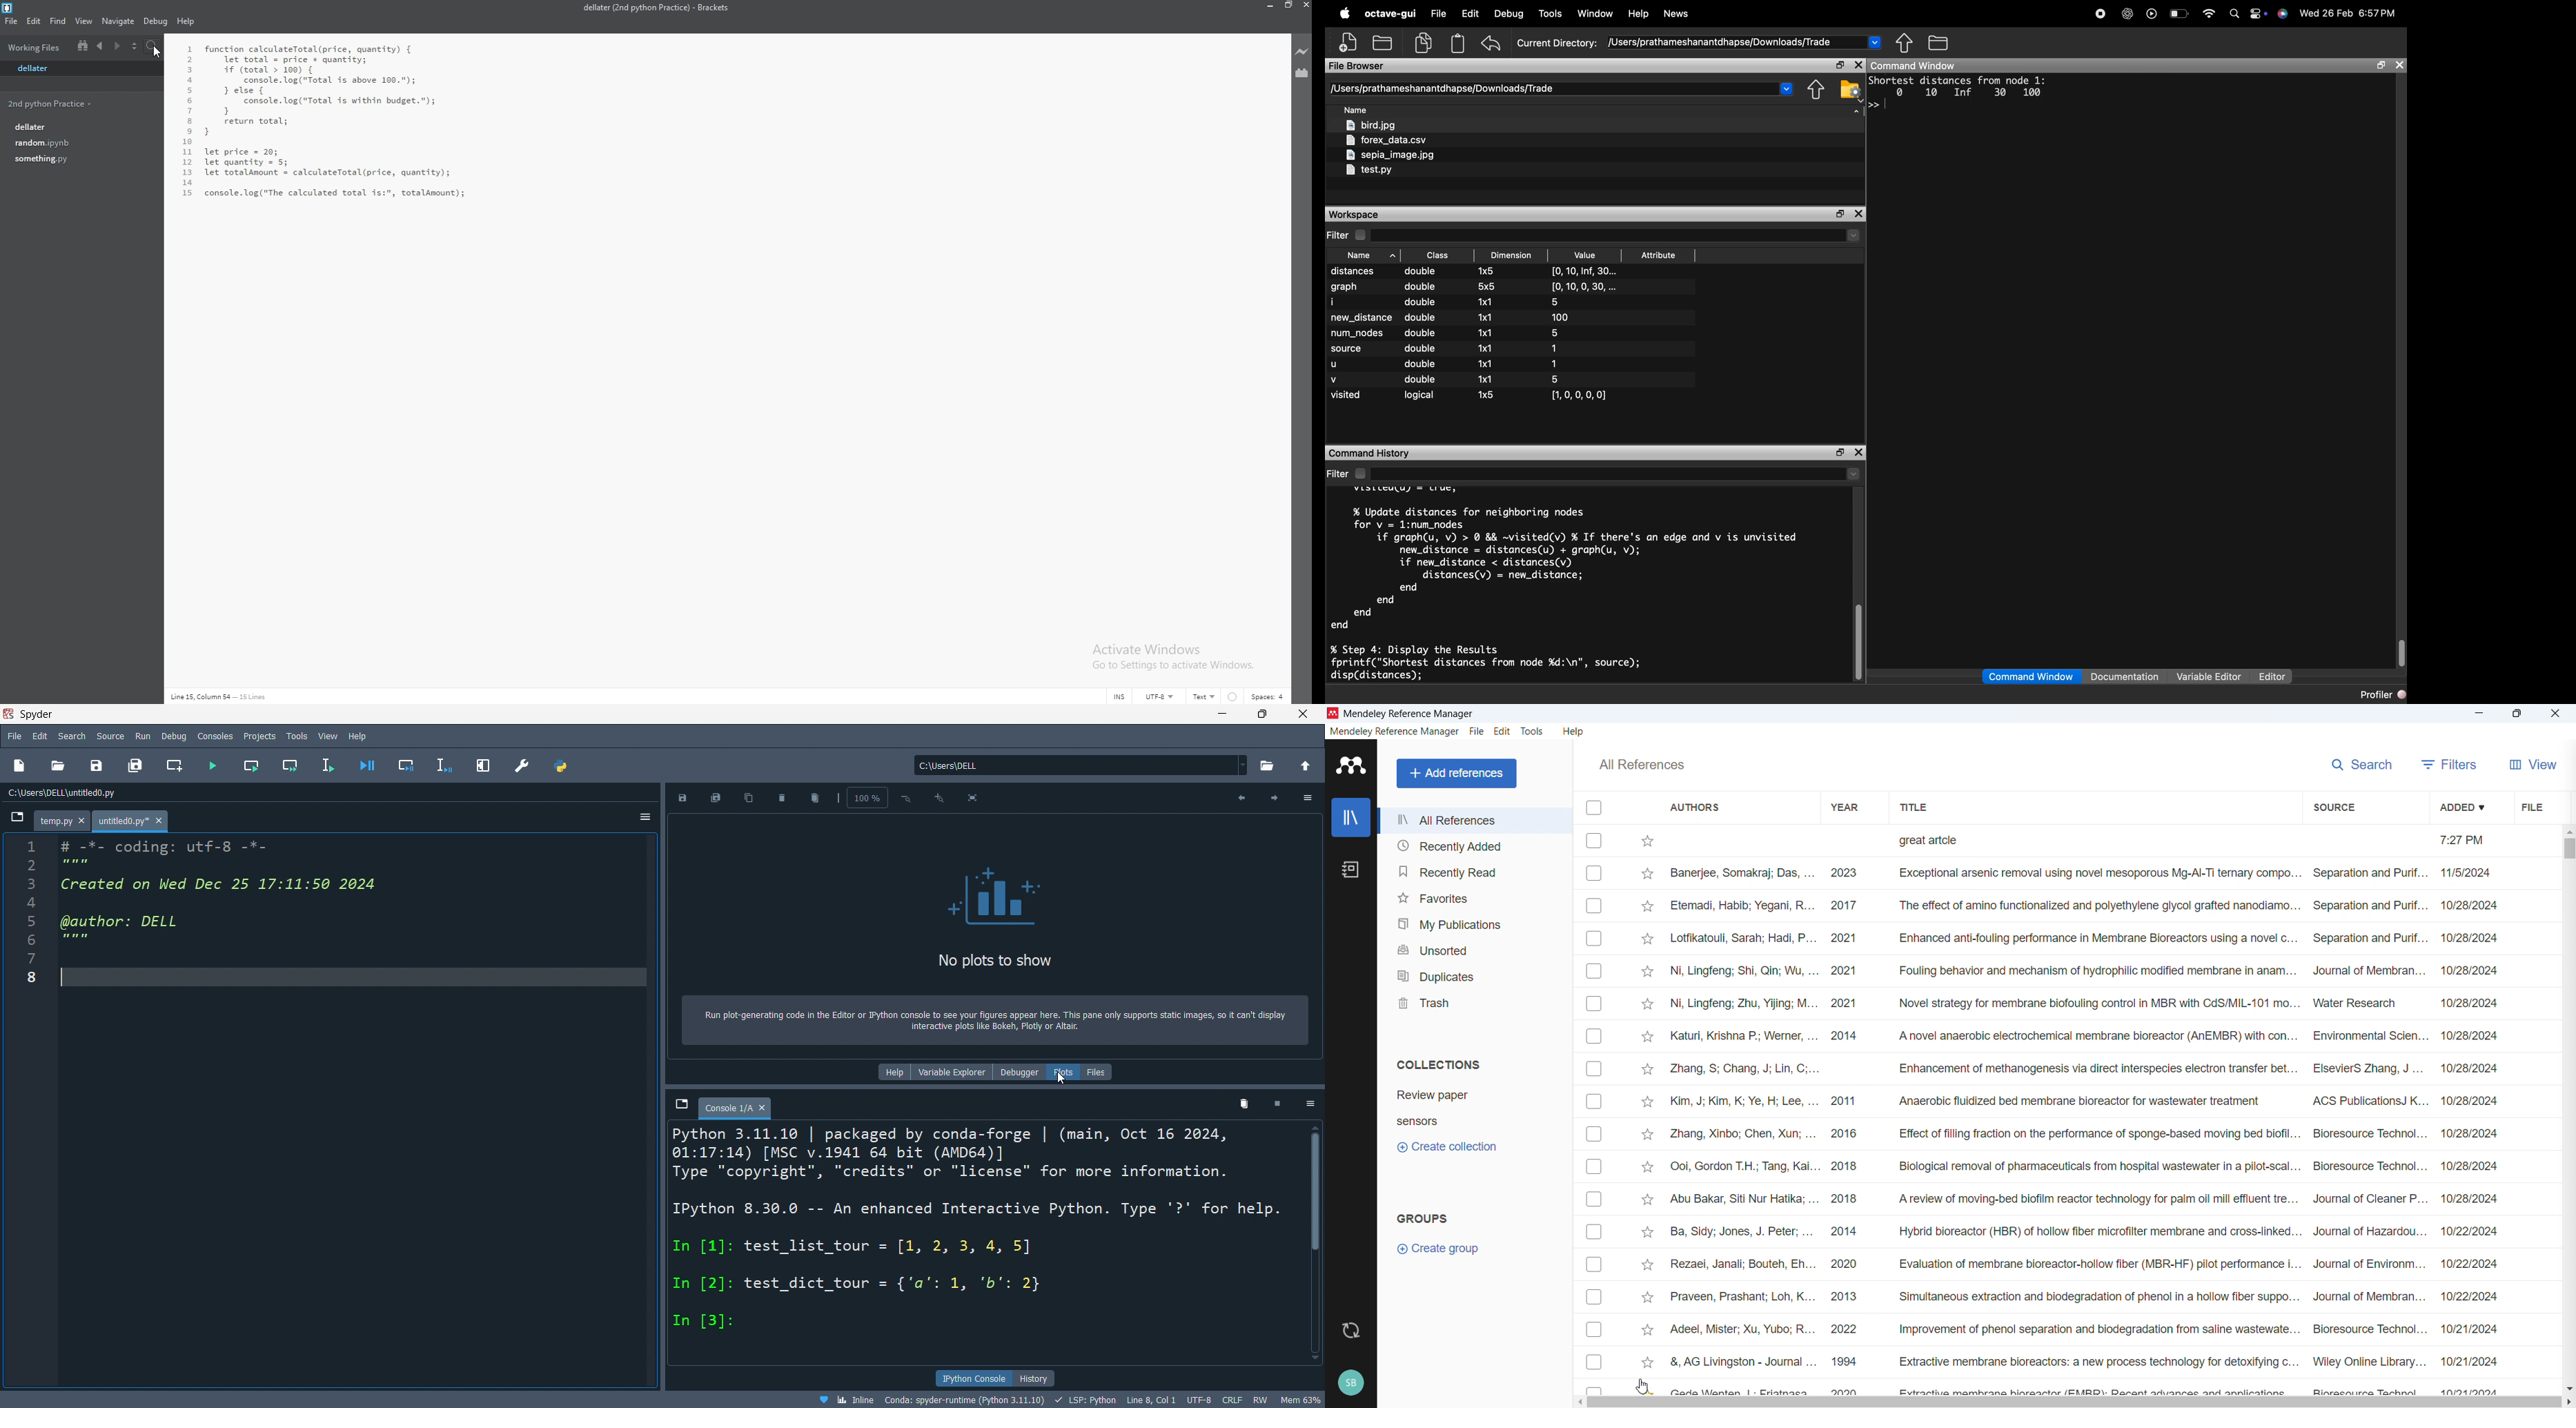 This screenshot has width=2576, height=1428. What do you see at coordinates (2381, 65) in the screenshot?
I see `maximize` at bounding box center [2381, 65].